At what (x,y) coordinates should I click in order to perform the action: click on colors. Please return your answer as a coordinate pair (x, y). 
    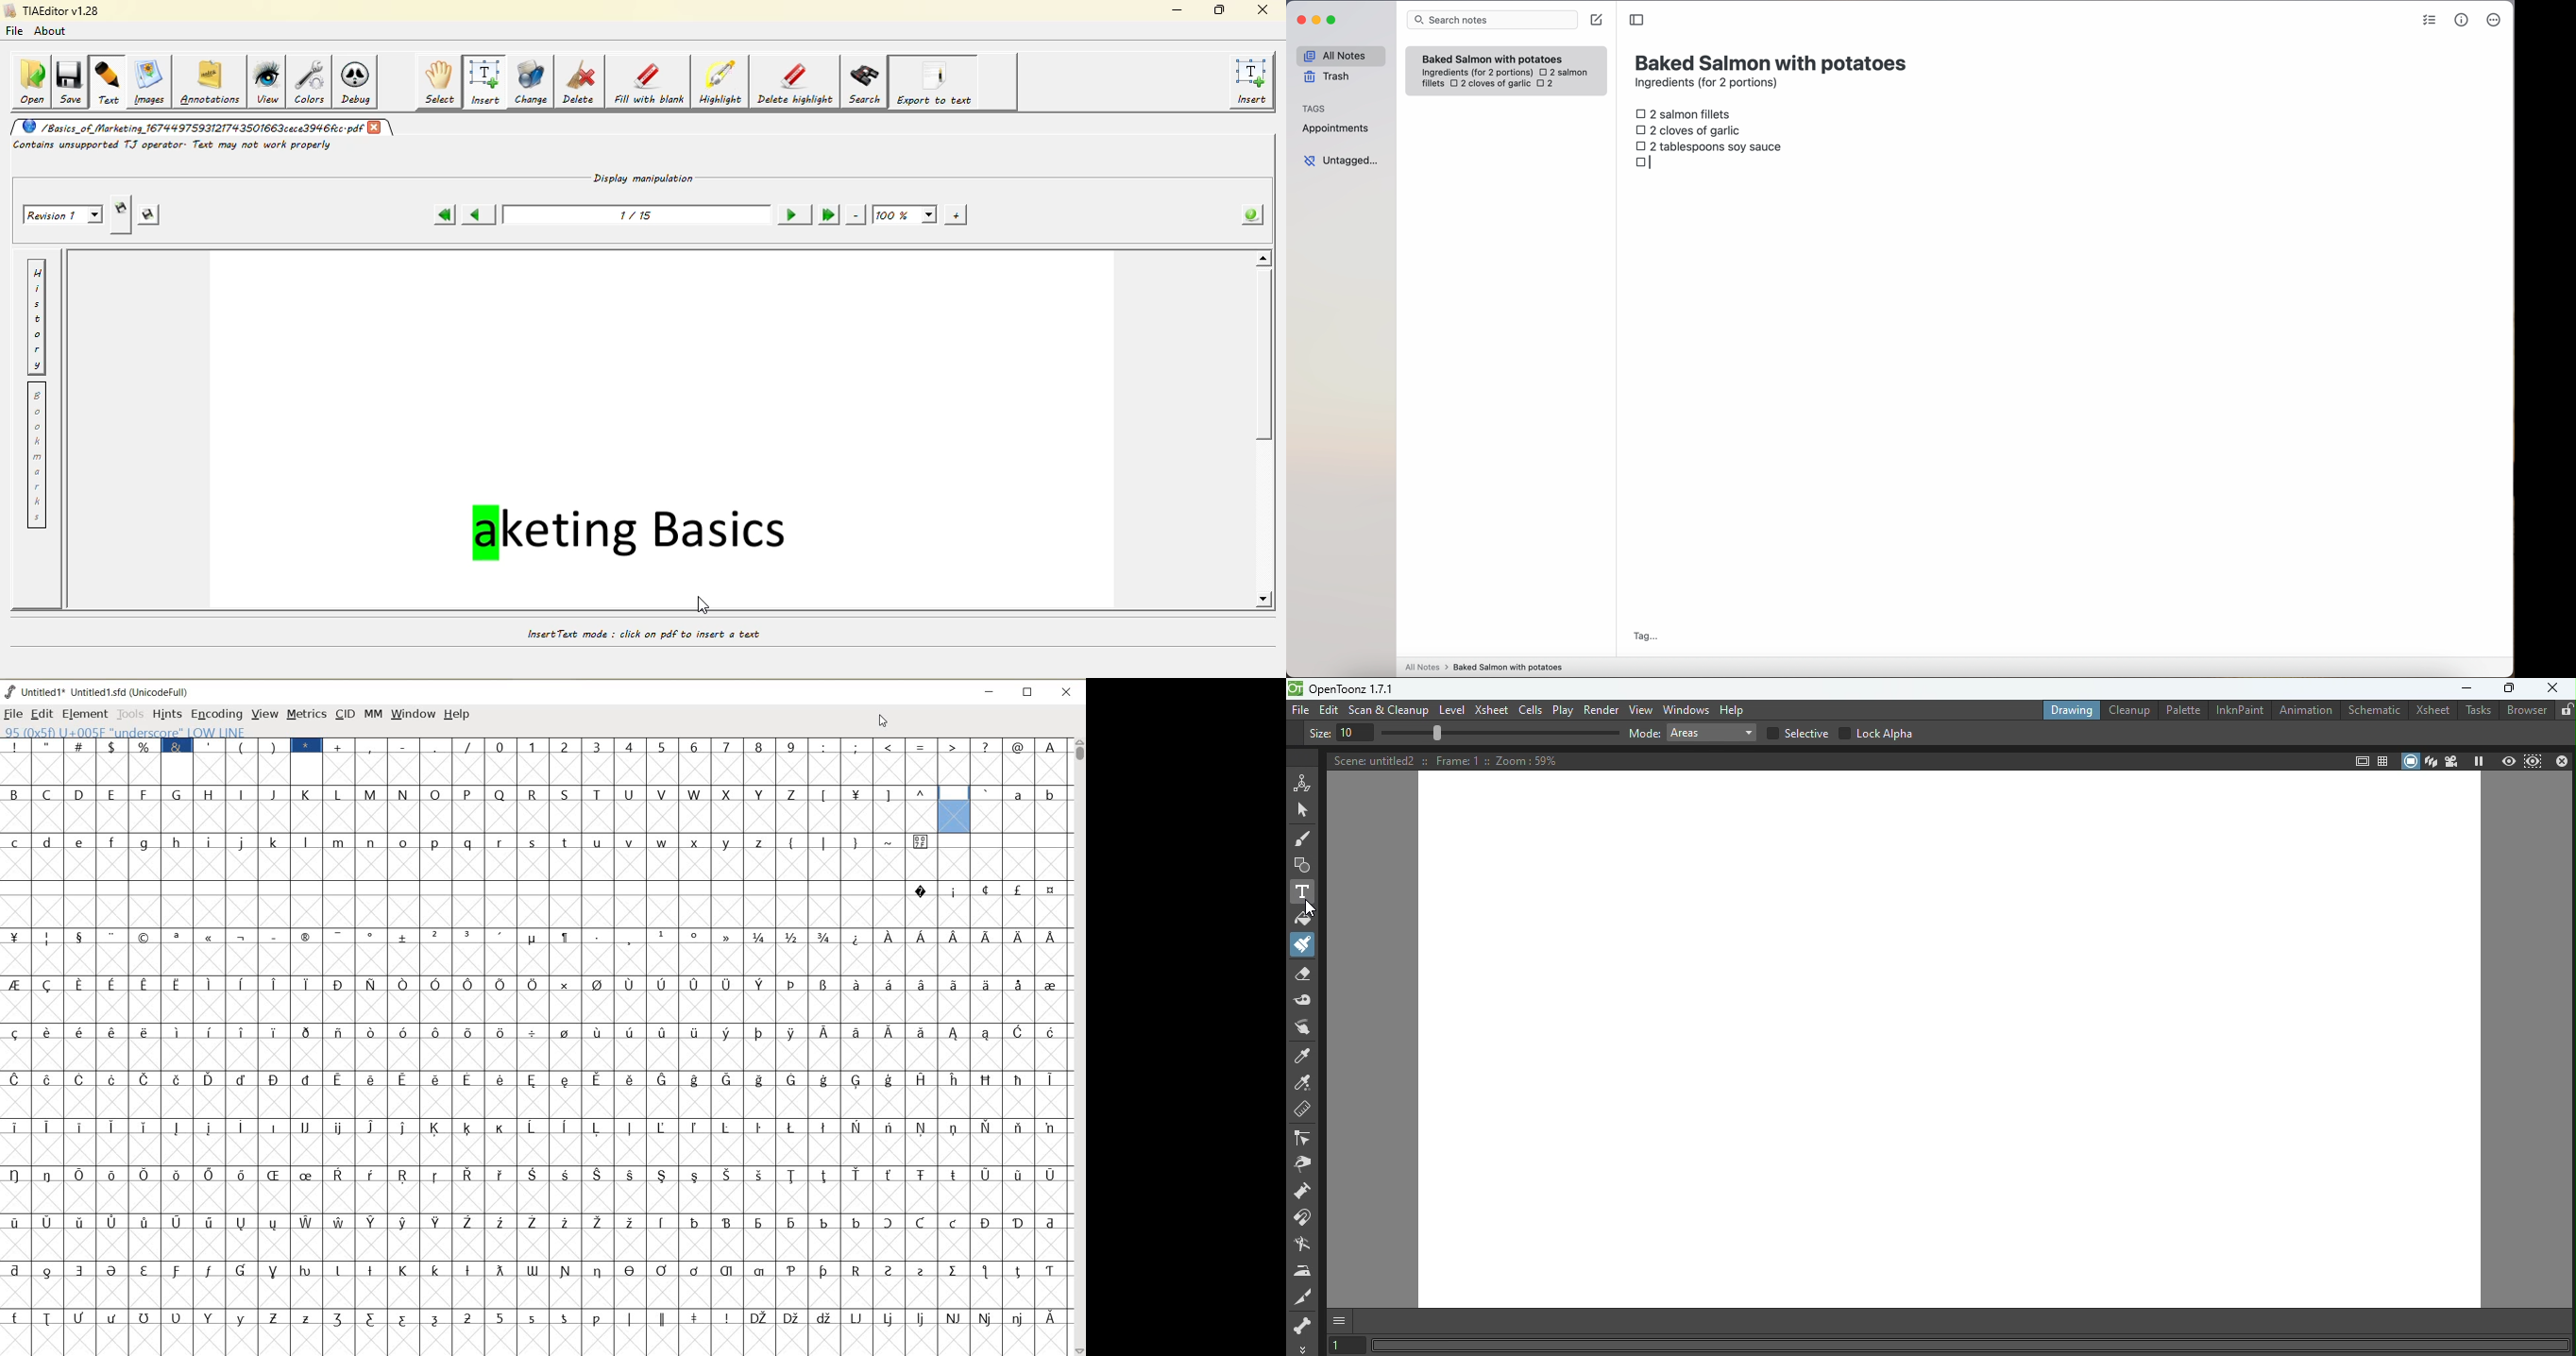
    Looking at the image, I should click on (313, 83).